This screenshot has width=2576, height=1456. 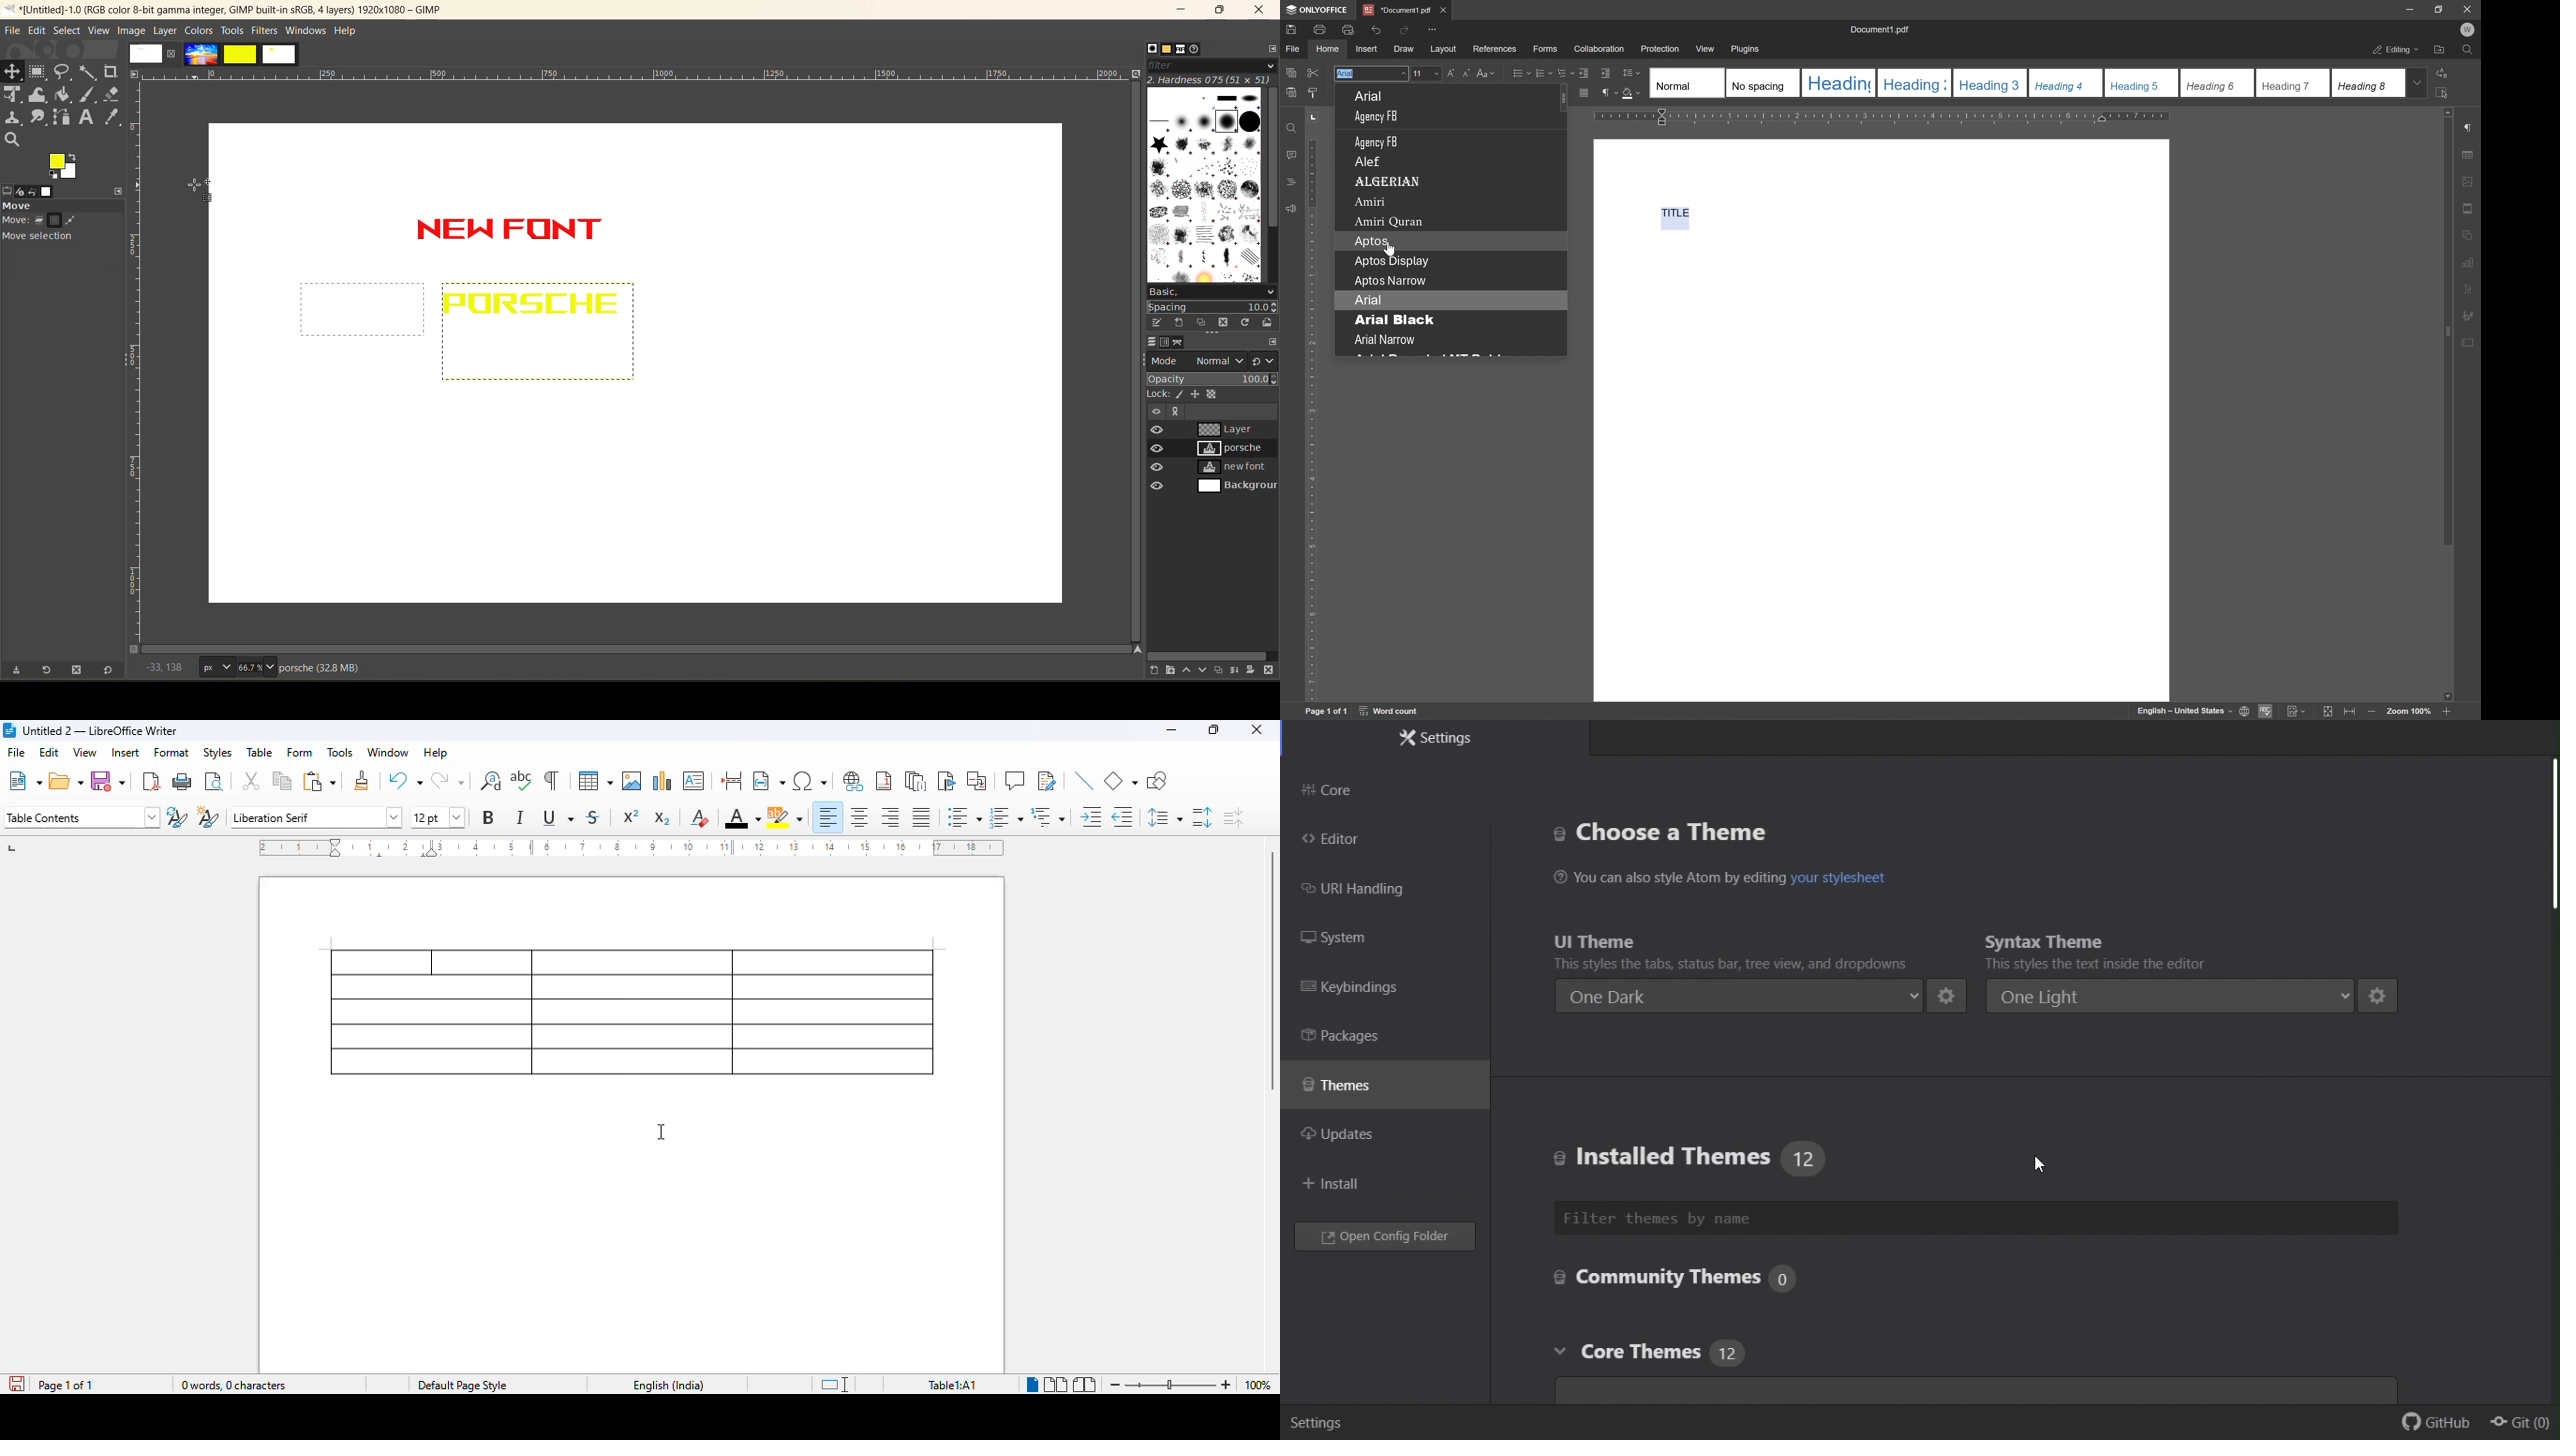 I want to click on italic, so click(x=520, y=817).